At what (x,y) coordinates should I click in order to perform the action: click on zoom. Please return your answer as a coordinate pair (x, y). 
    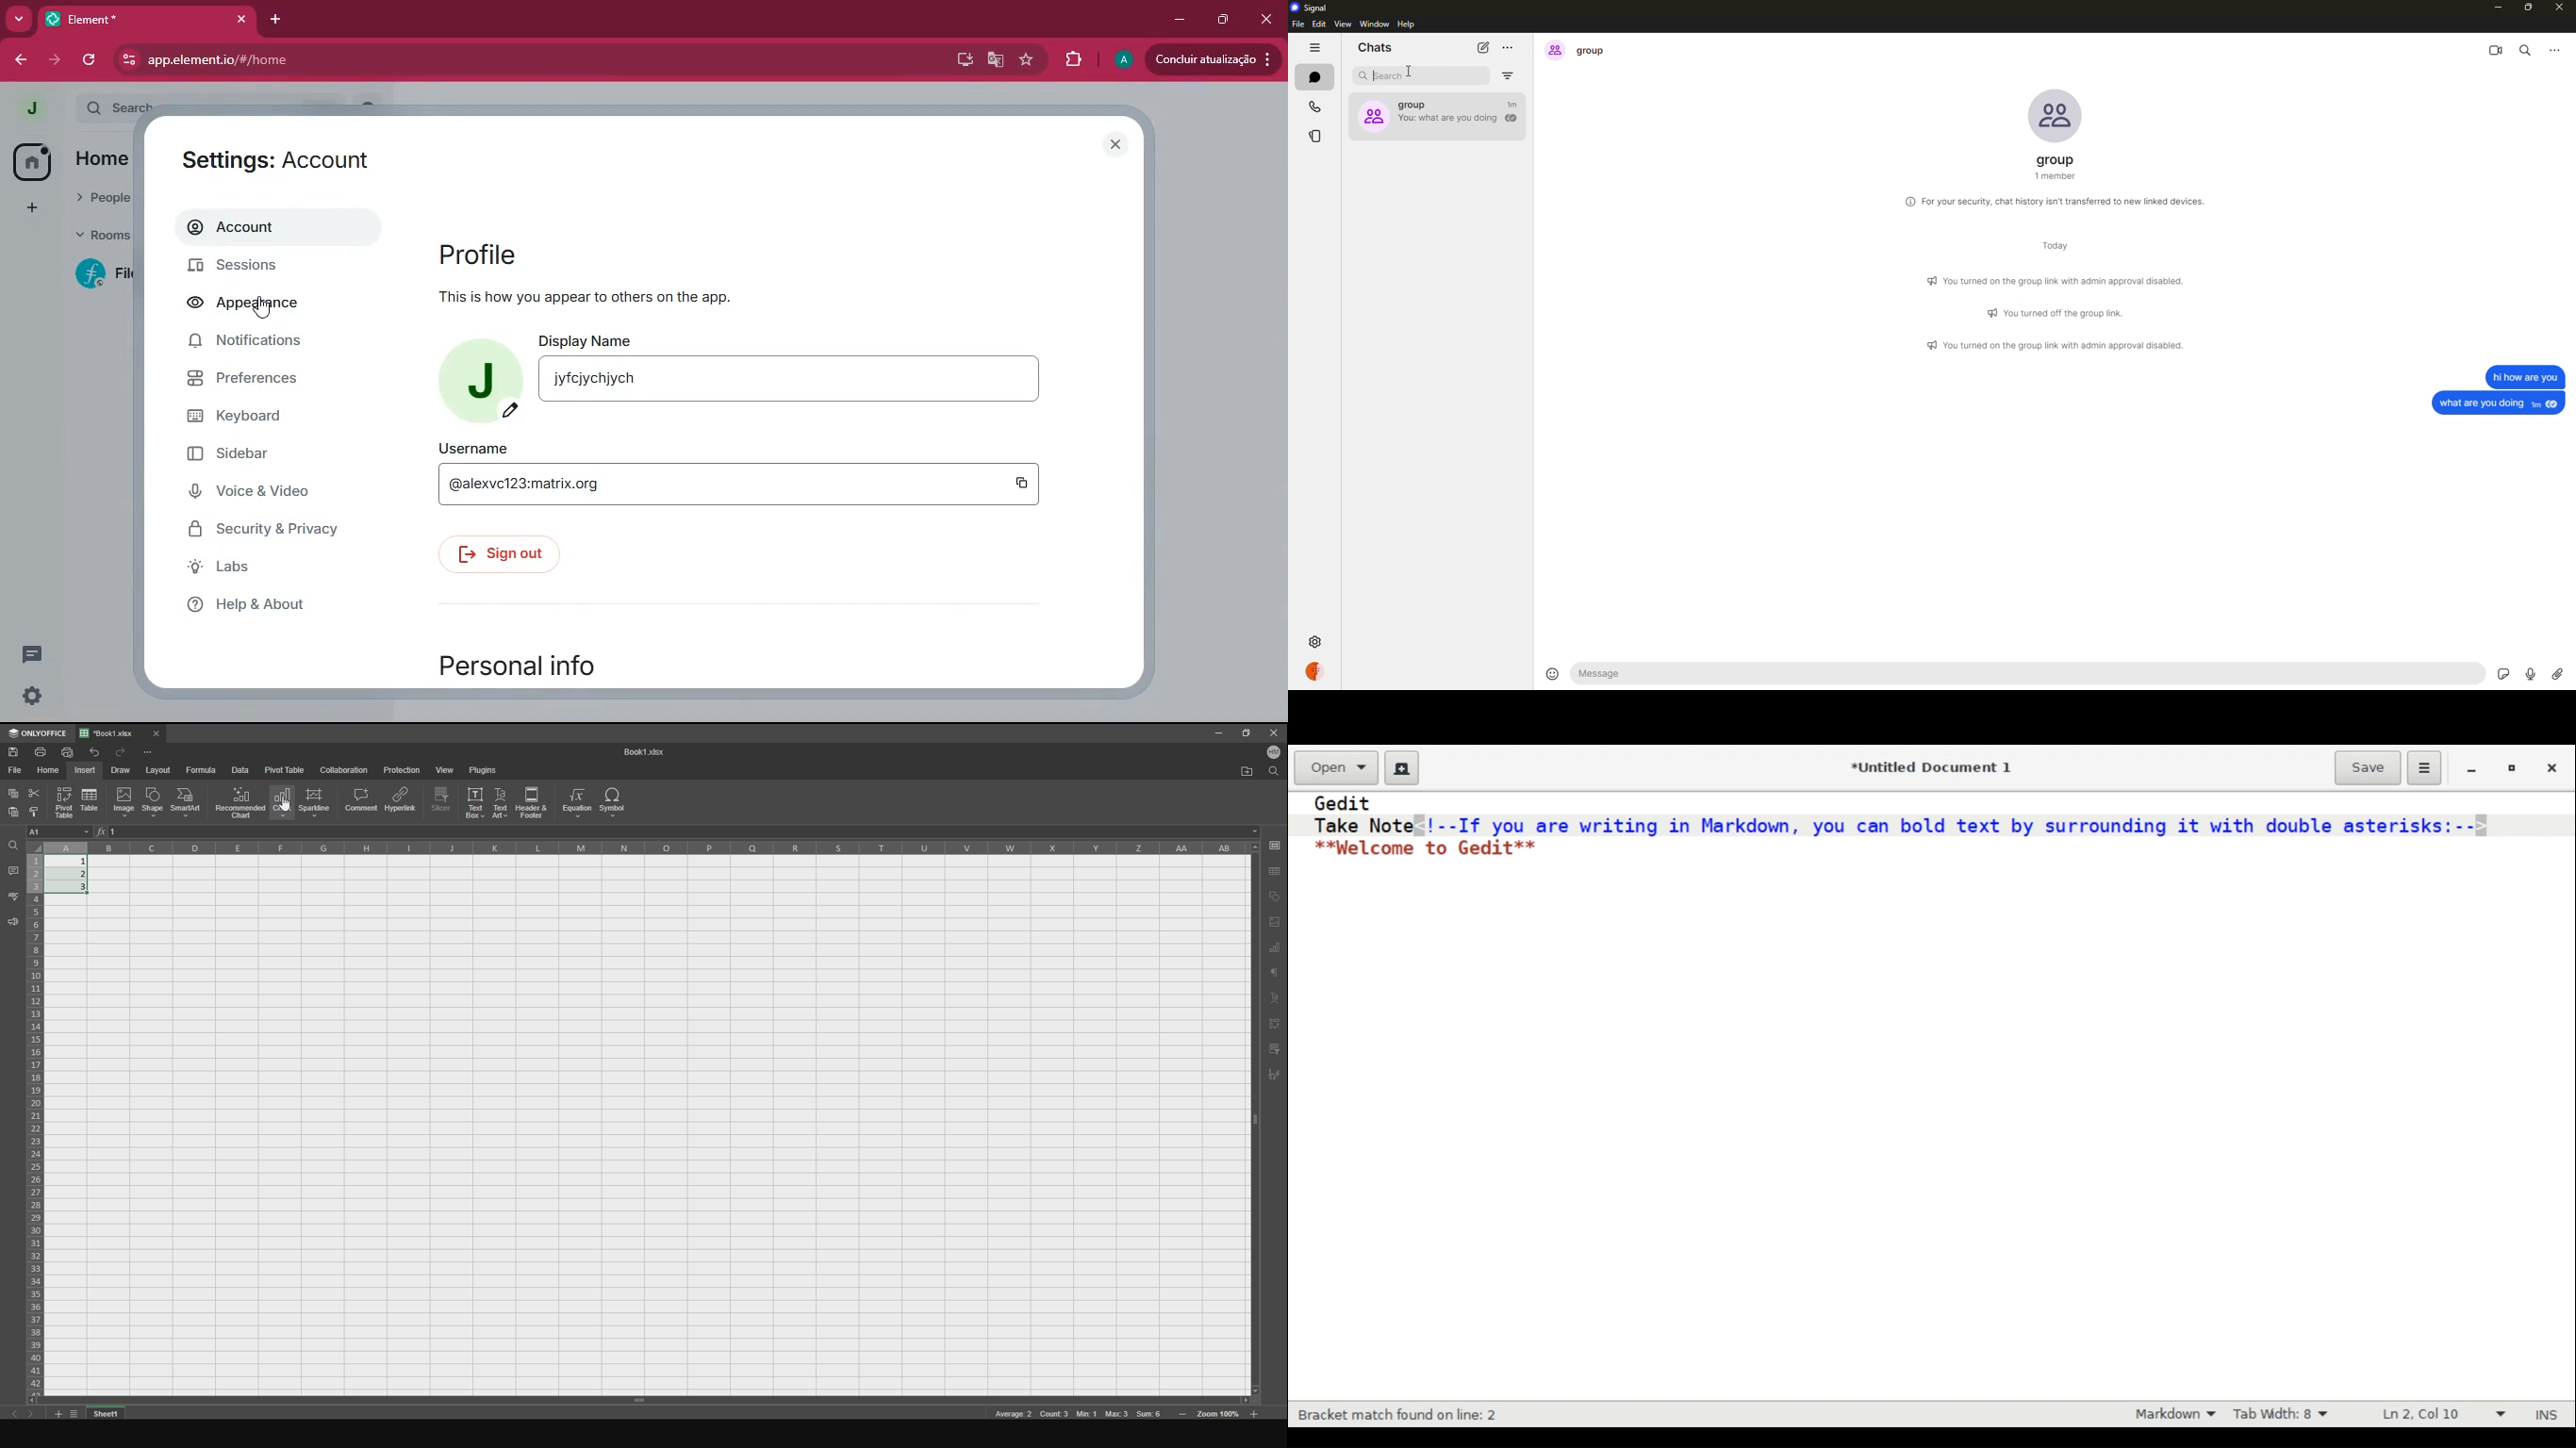
    Looking at the image, I should click on (1219, 1416).